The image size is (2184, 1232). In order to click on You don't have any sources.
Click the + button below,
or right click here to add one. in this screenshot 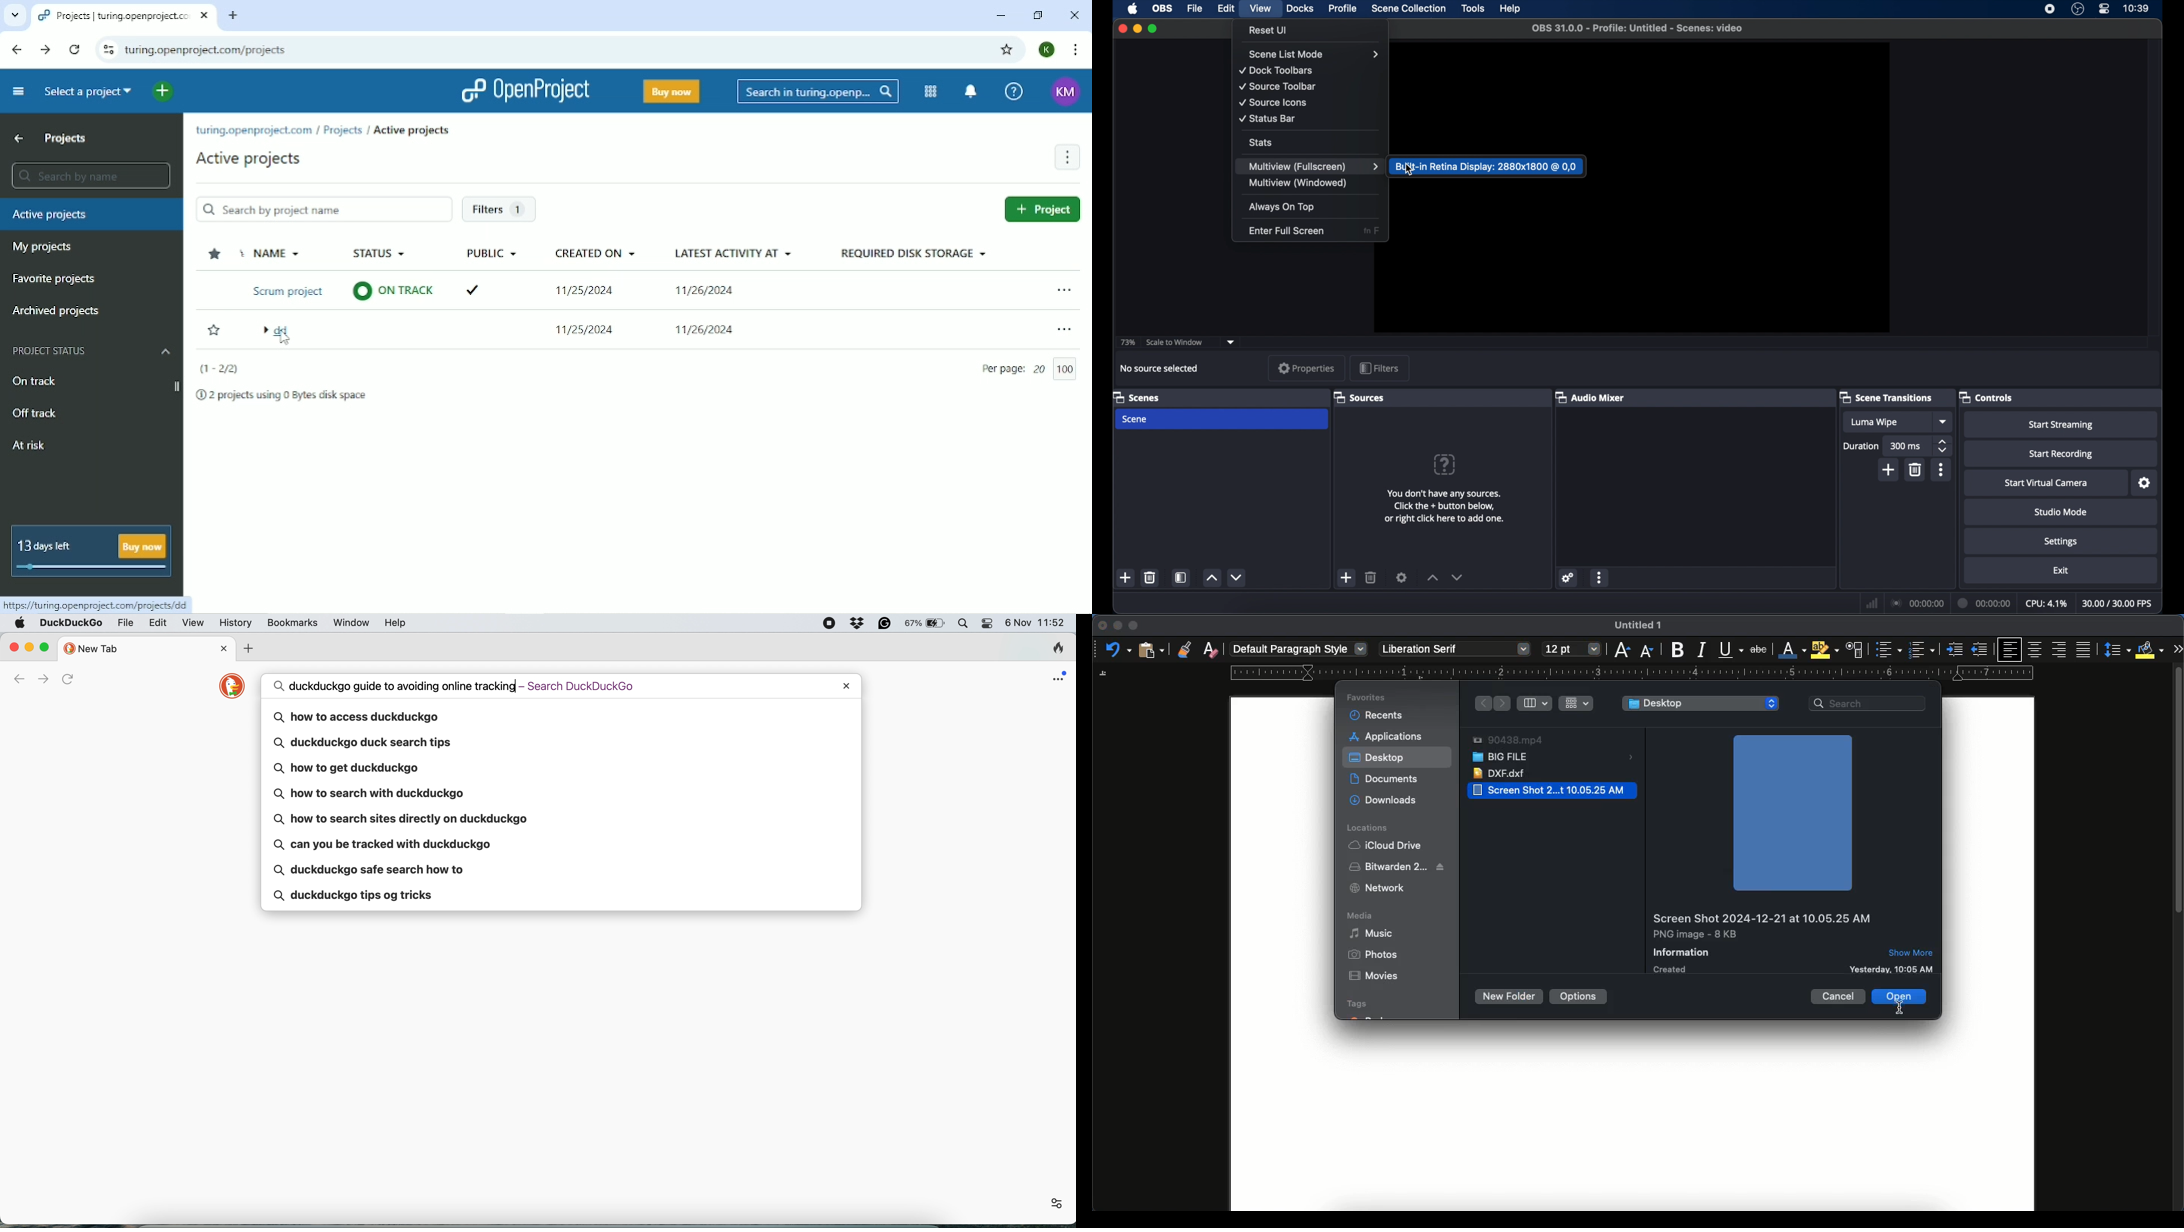, I will do `click(1443, 507)`.